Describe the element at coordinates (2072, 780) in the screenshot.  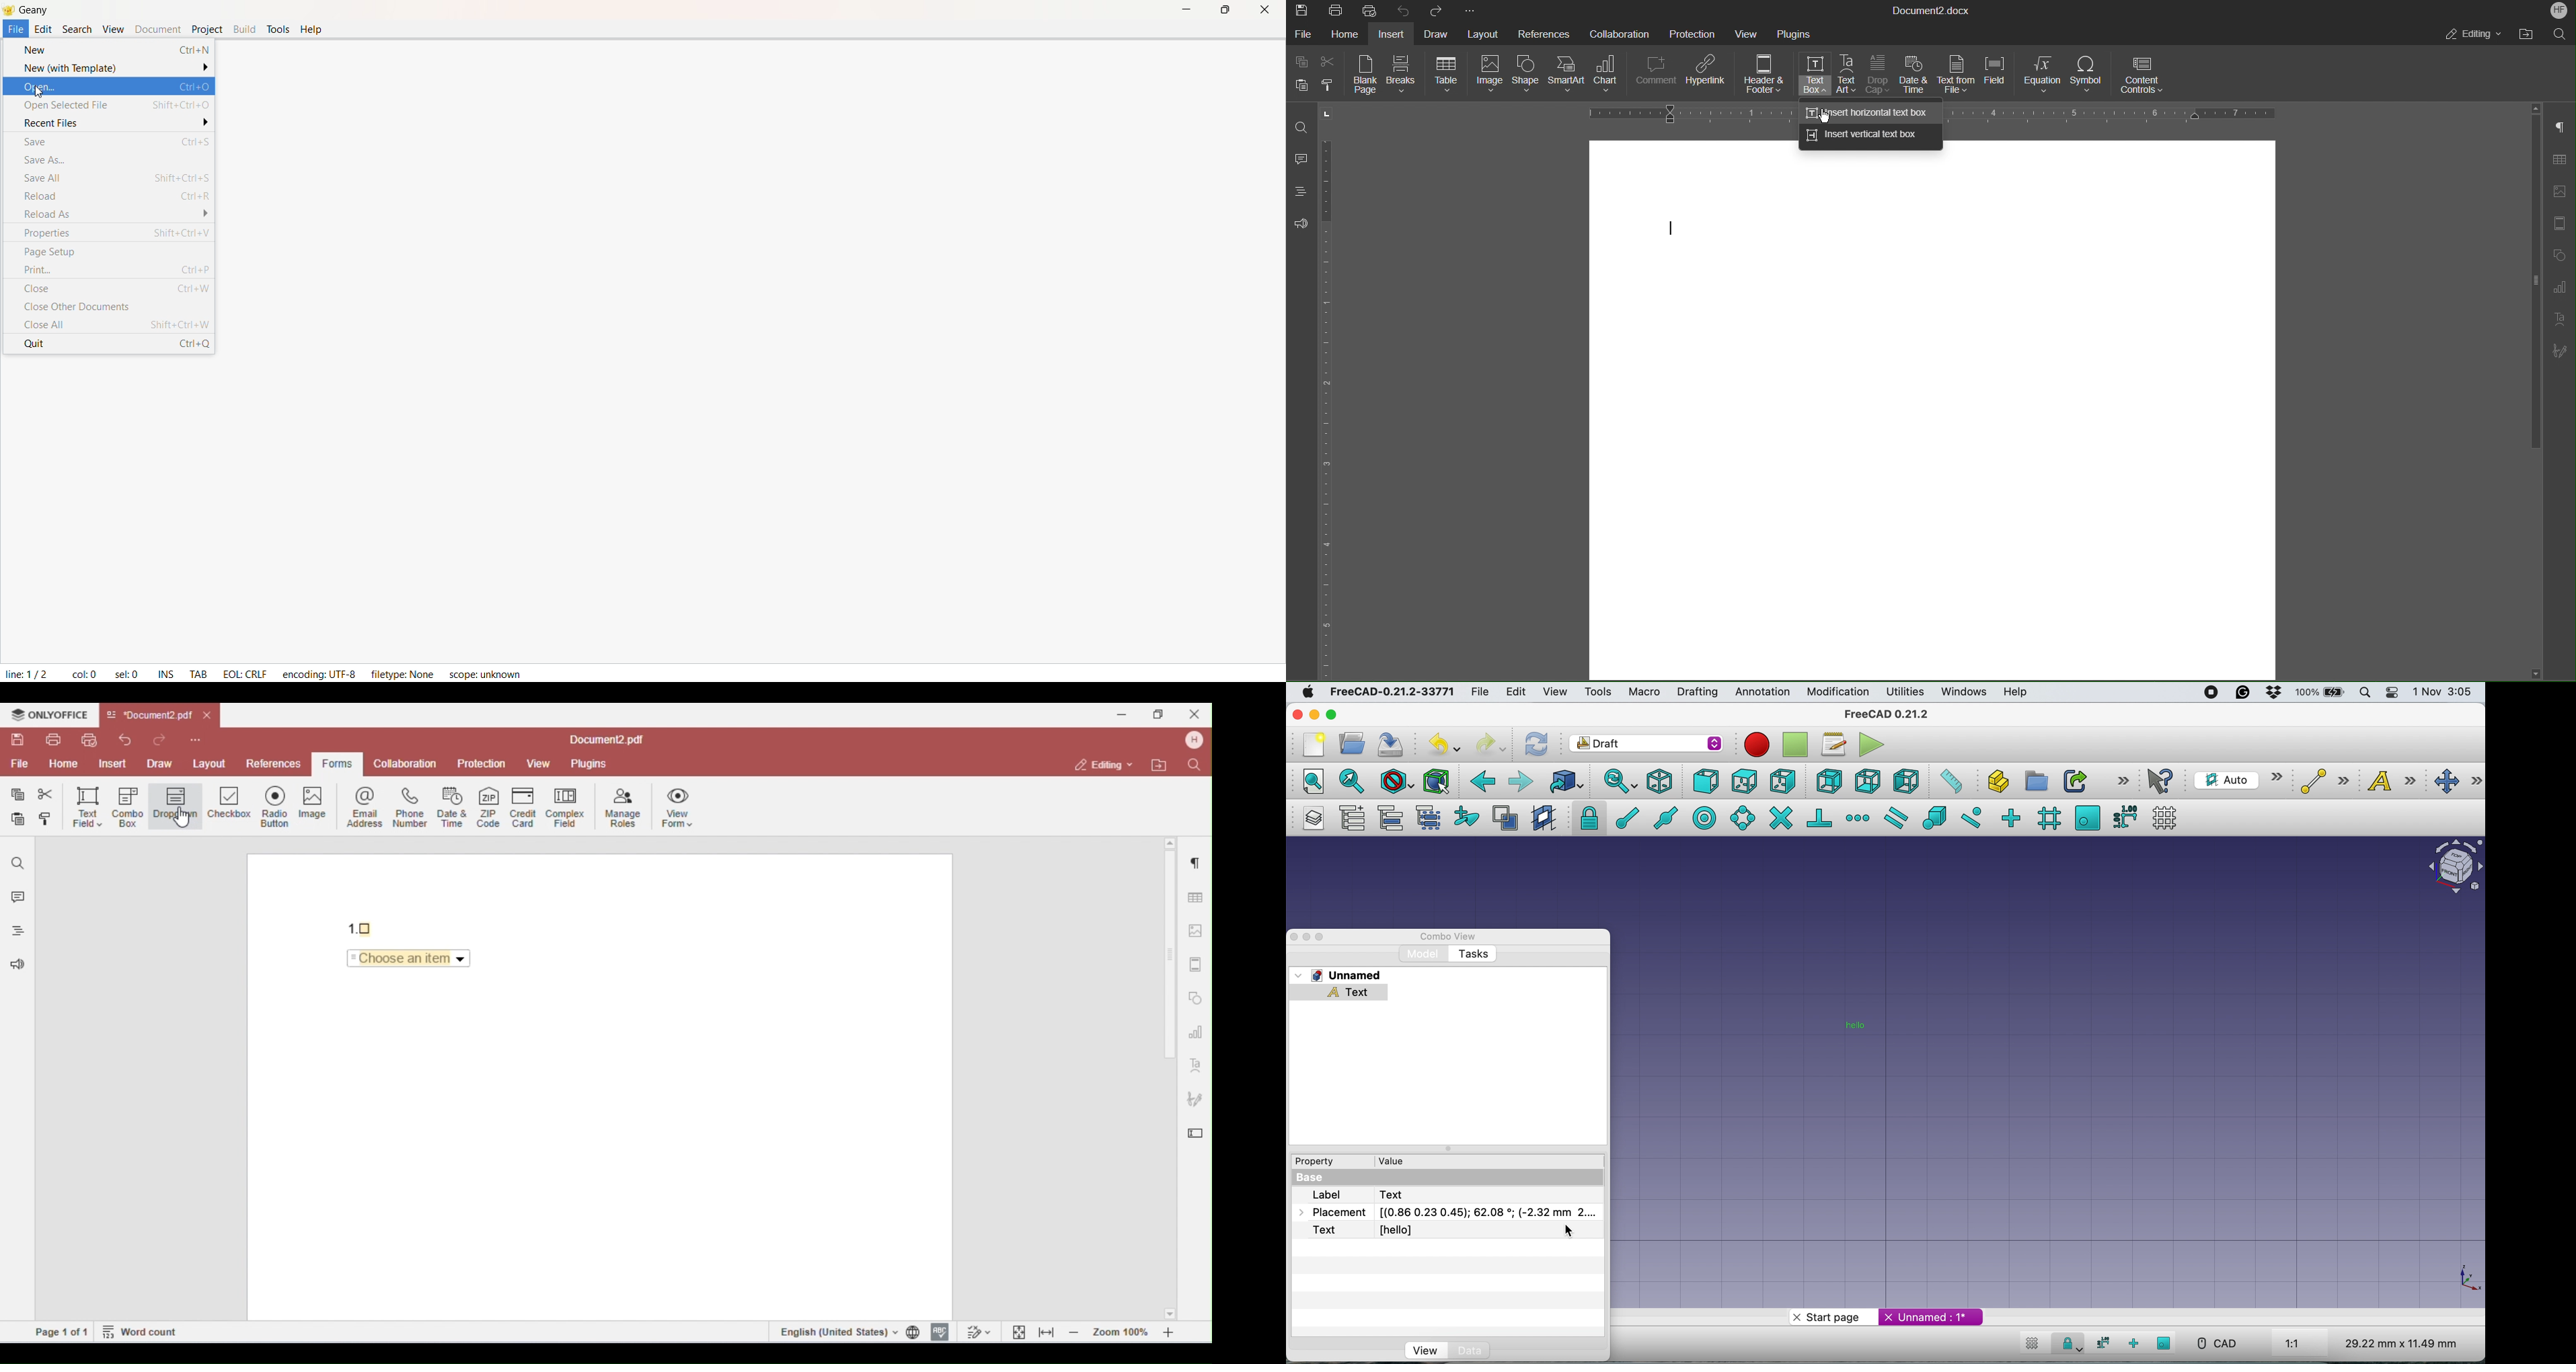
I see `make link` at that location.